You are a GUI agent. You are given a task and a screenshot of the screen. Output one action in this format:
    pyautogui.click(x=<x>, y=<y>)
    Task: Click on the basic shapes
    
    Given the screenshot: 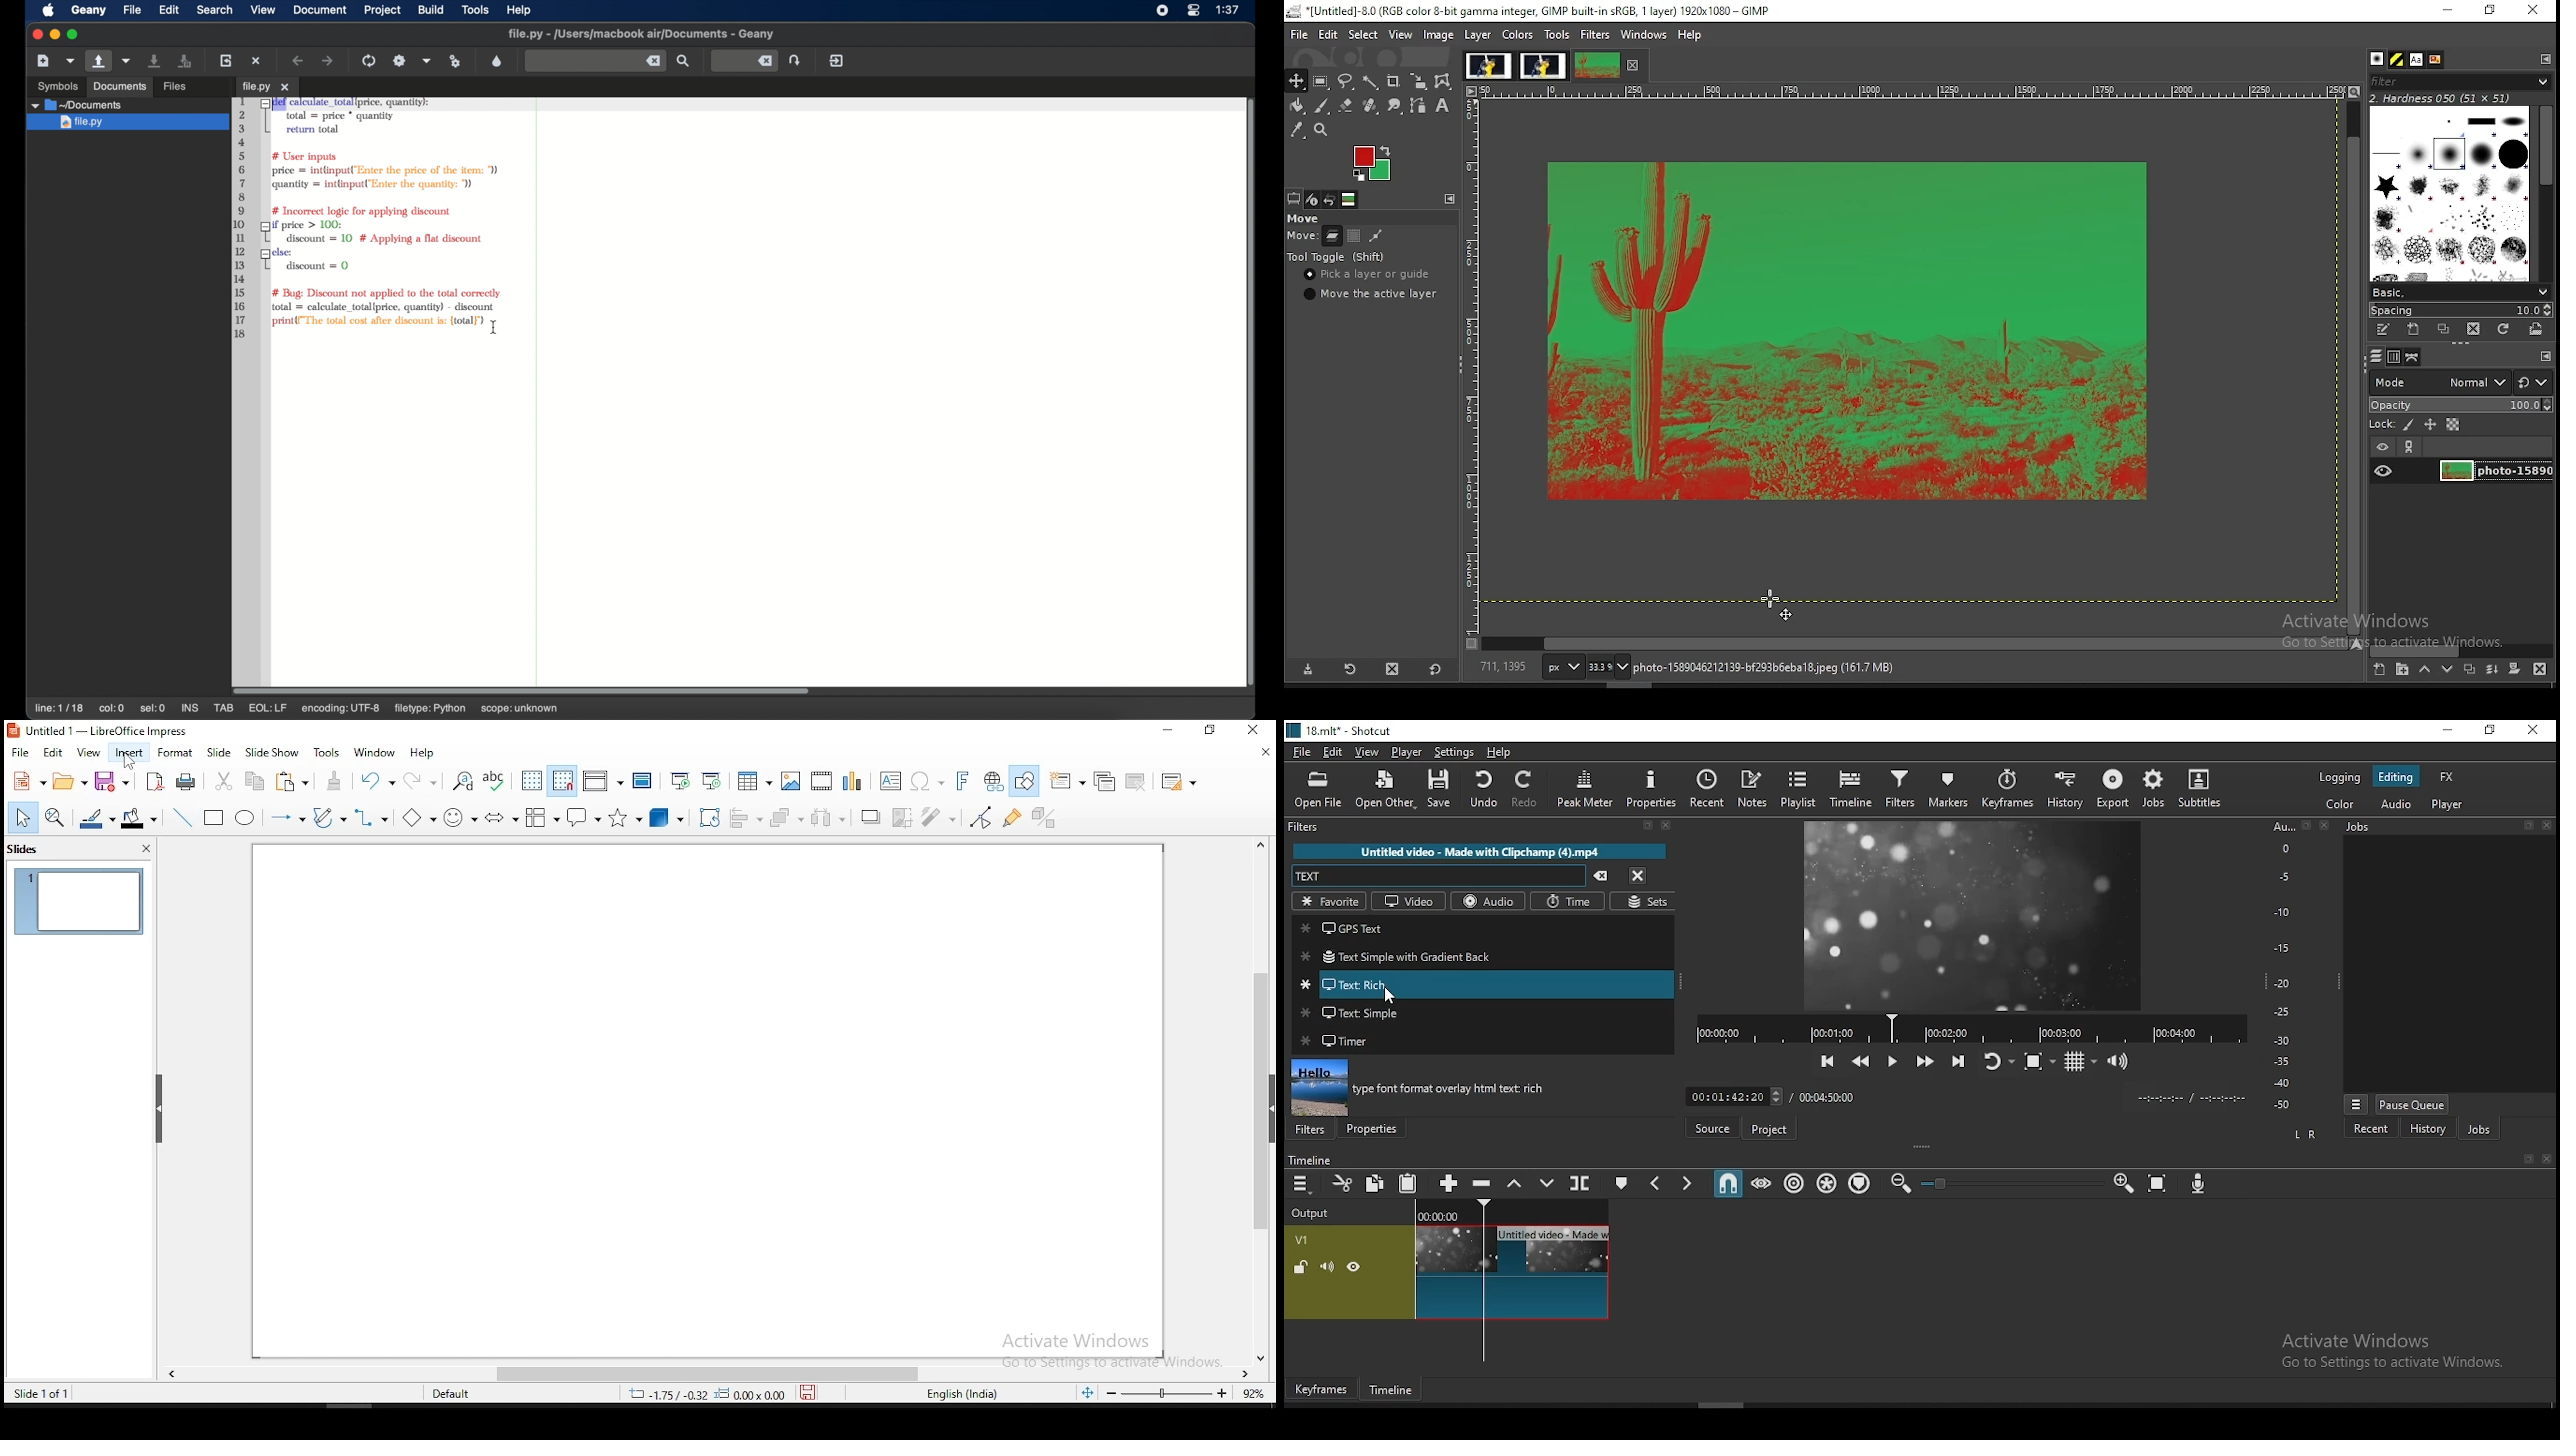 What is the action you would take?
    pyautogui.click(x=416, y=817)
    